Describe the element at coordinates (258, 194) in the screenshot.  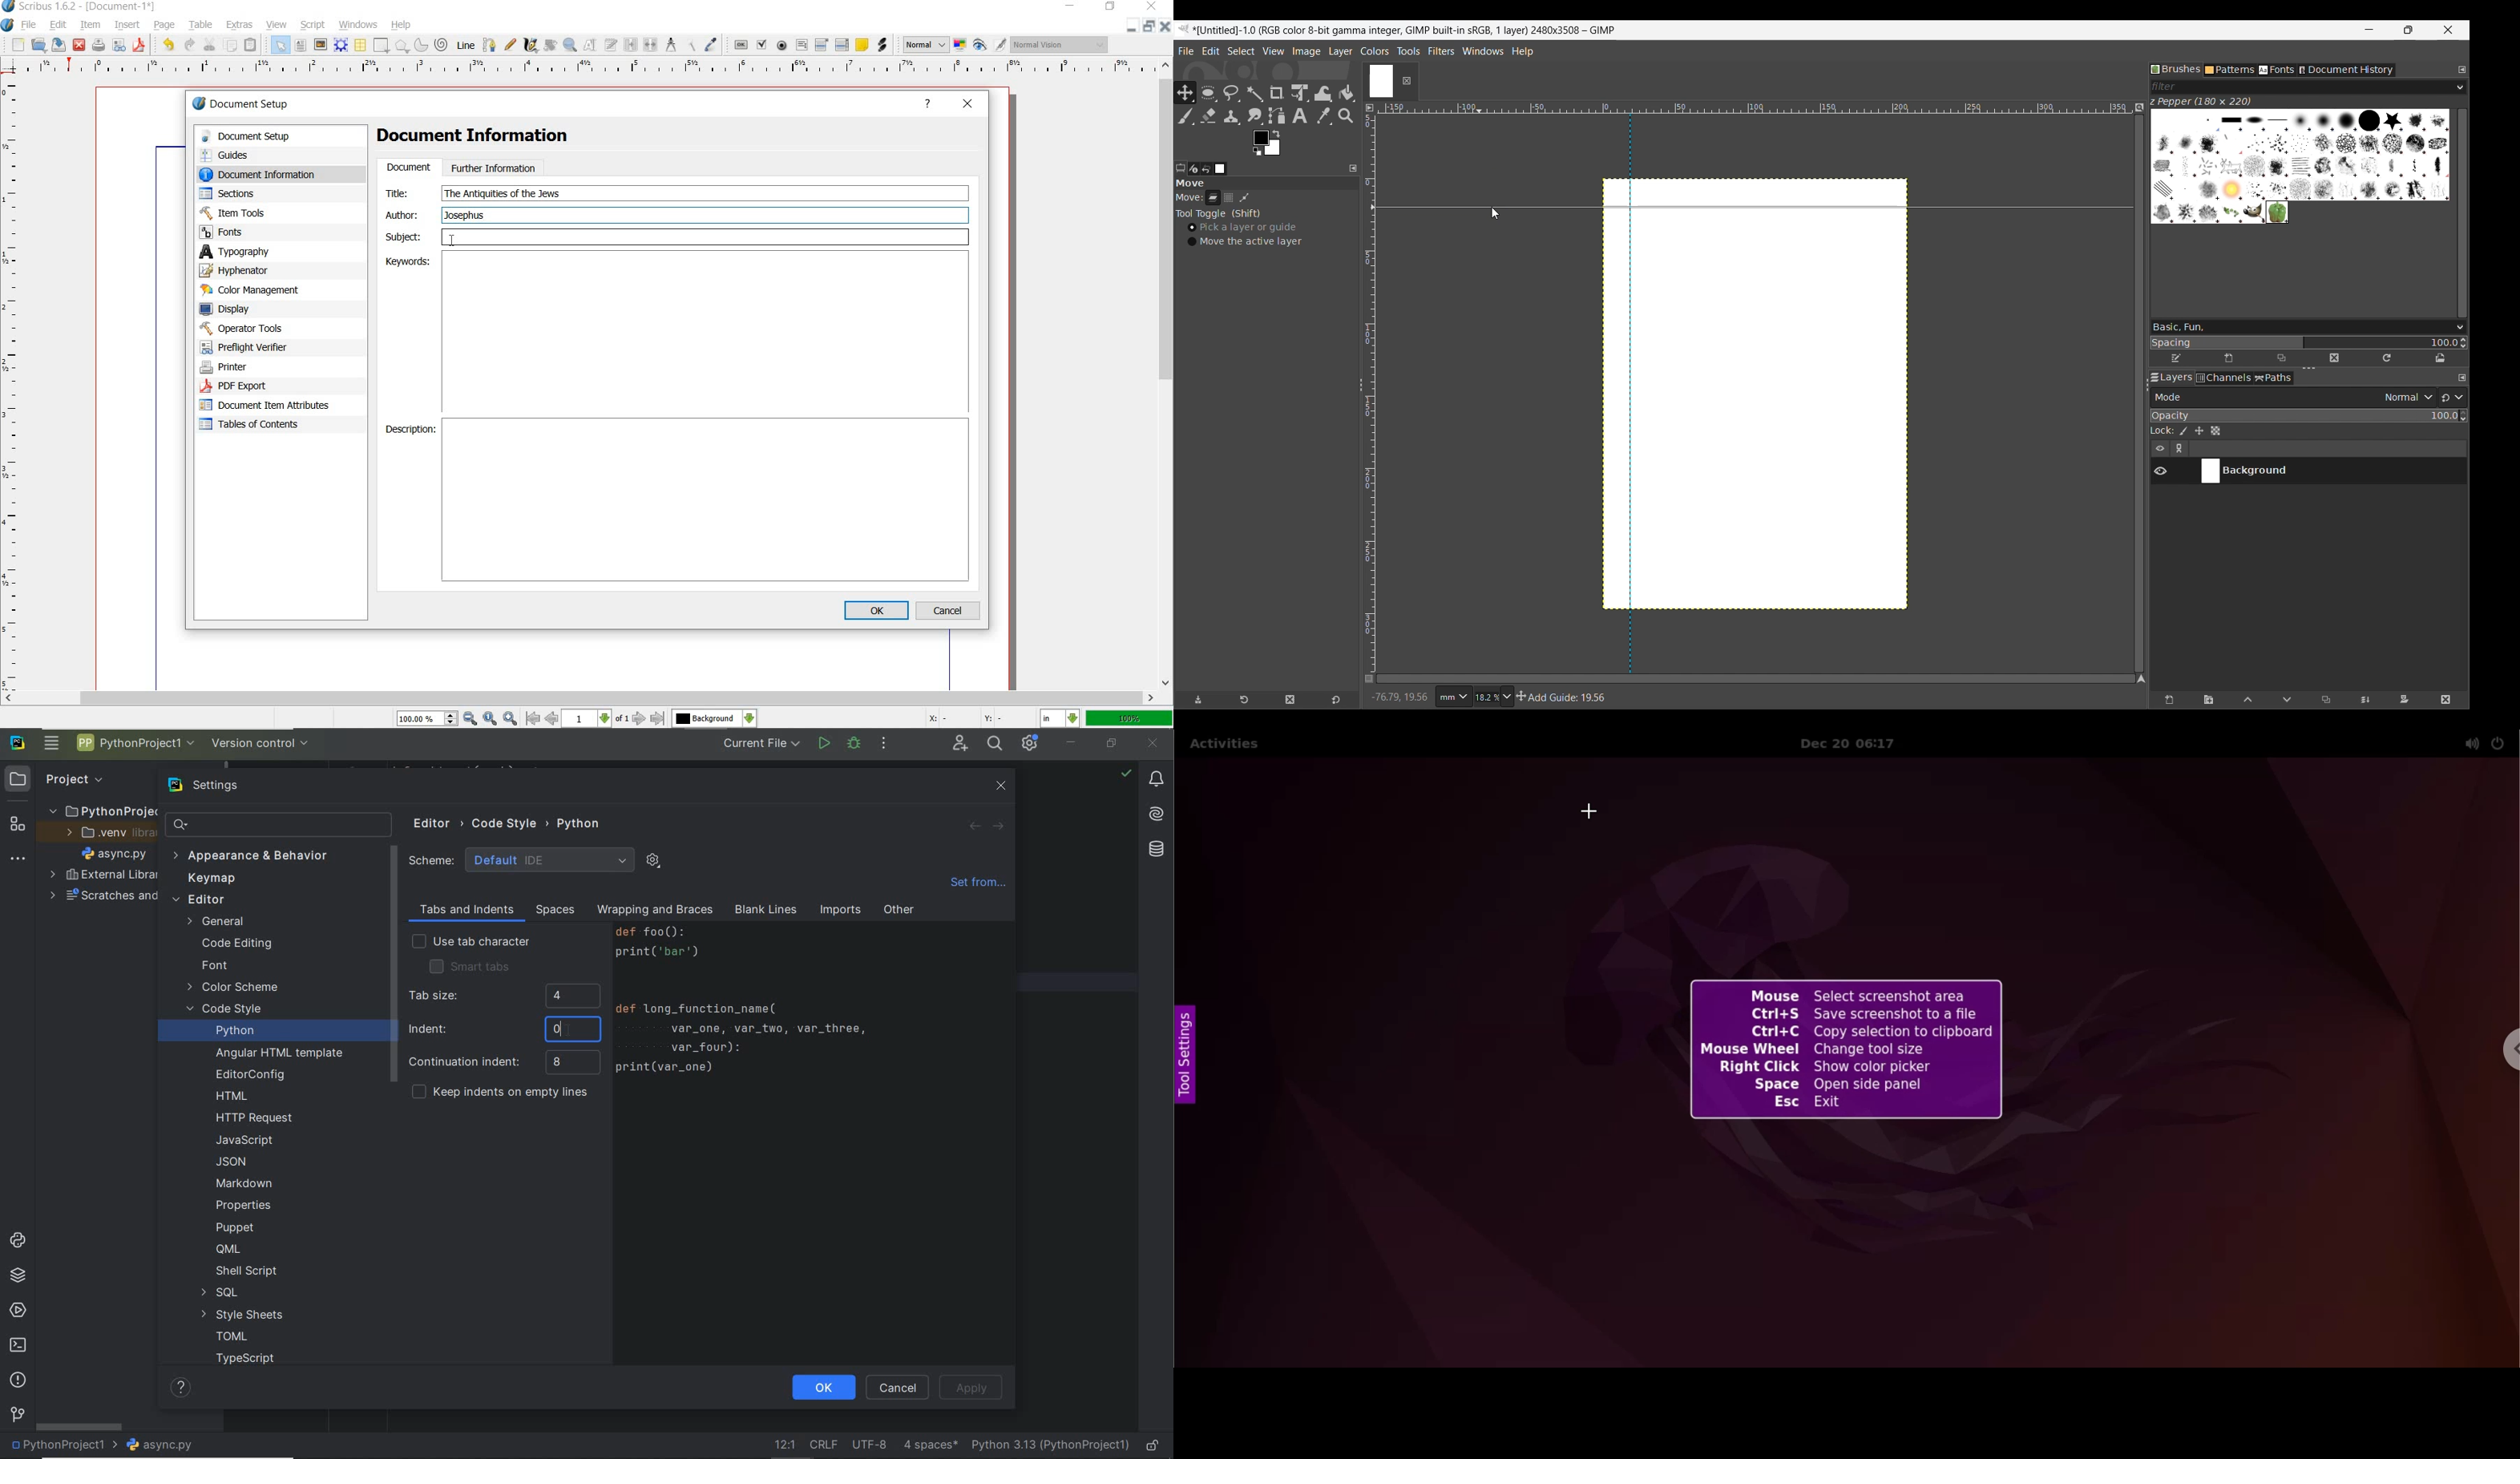
I see `sections` at that location.